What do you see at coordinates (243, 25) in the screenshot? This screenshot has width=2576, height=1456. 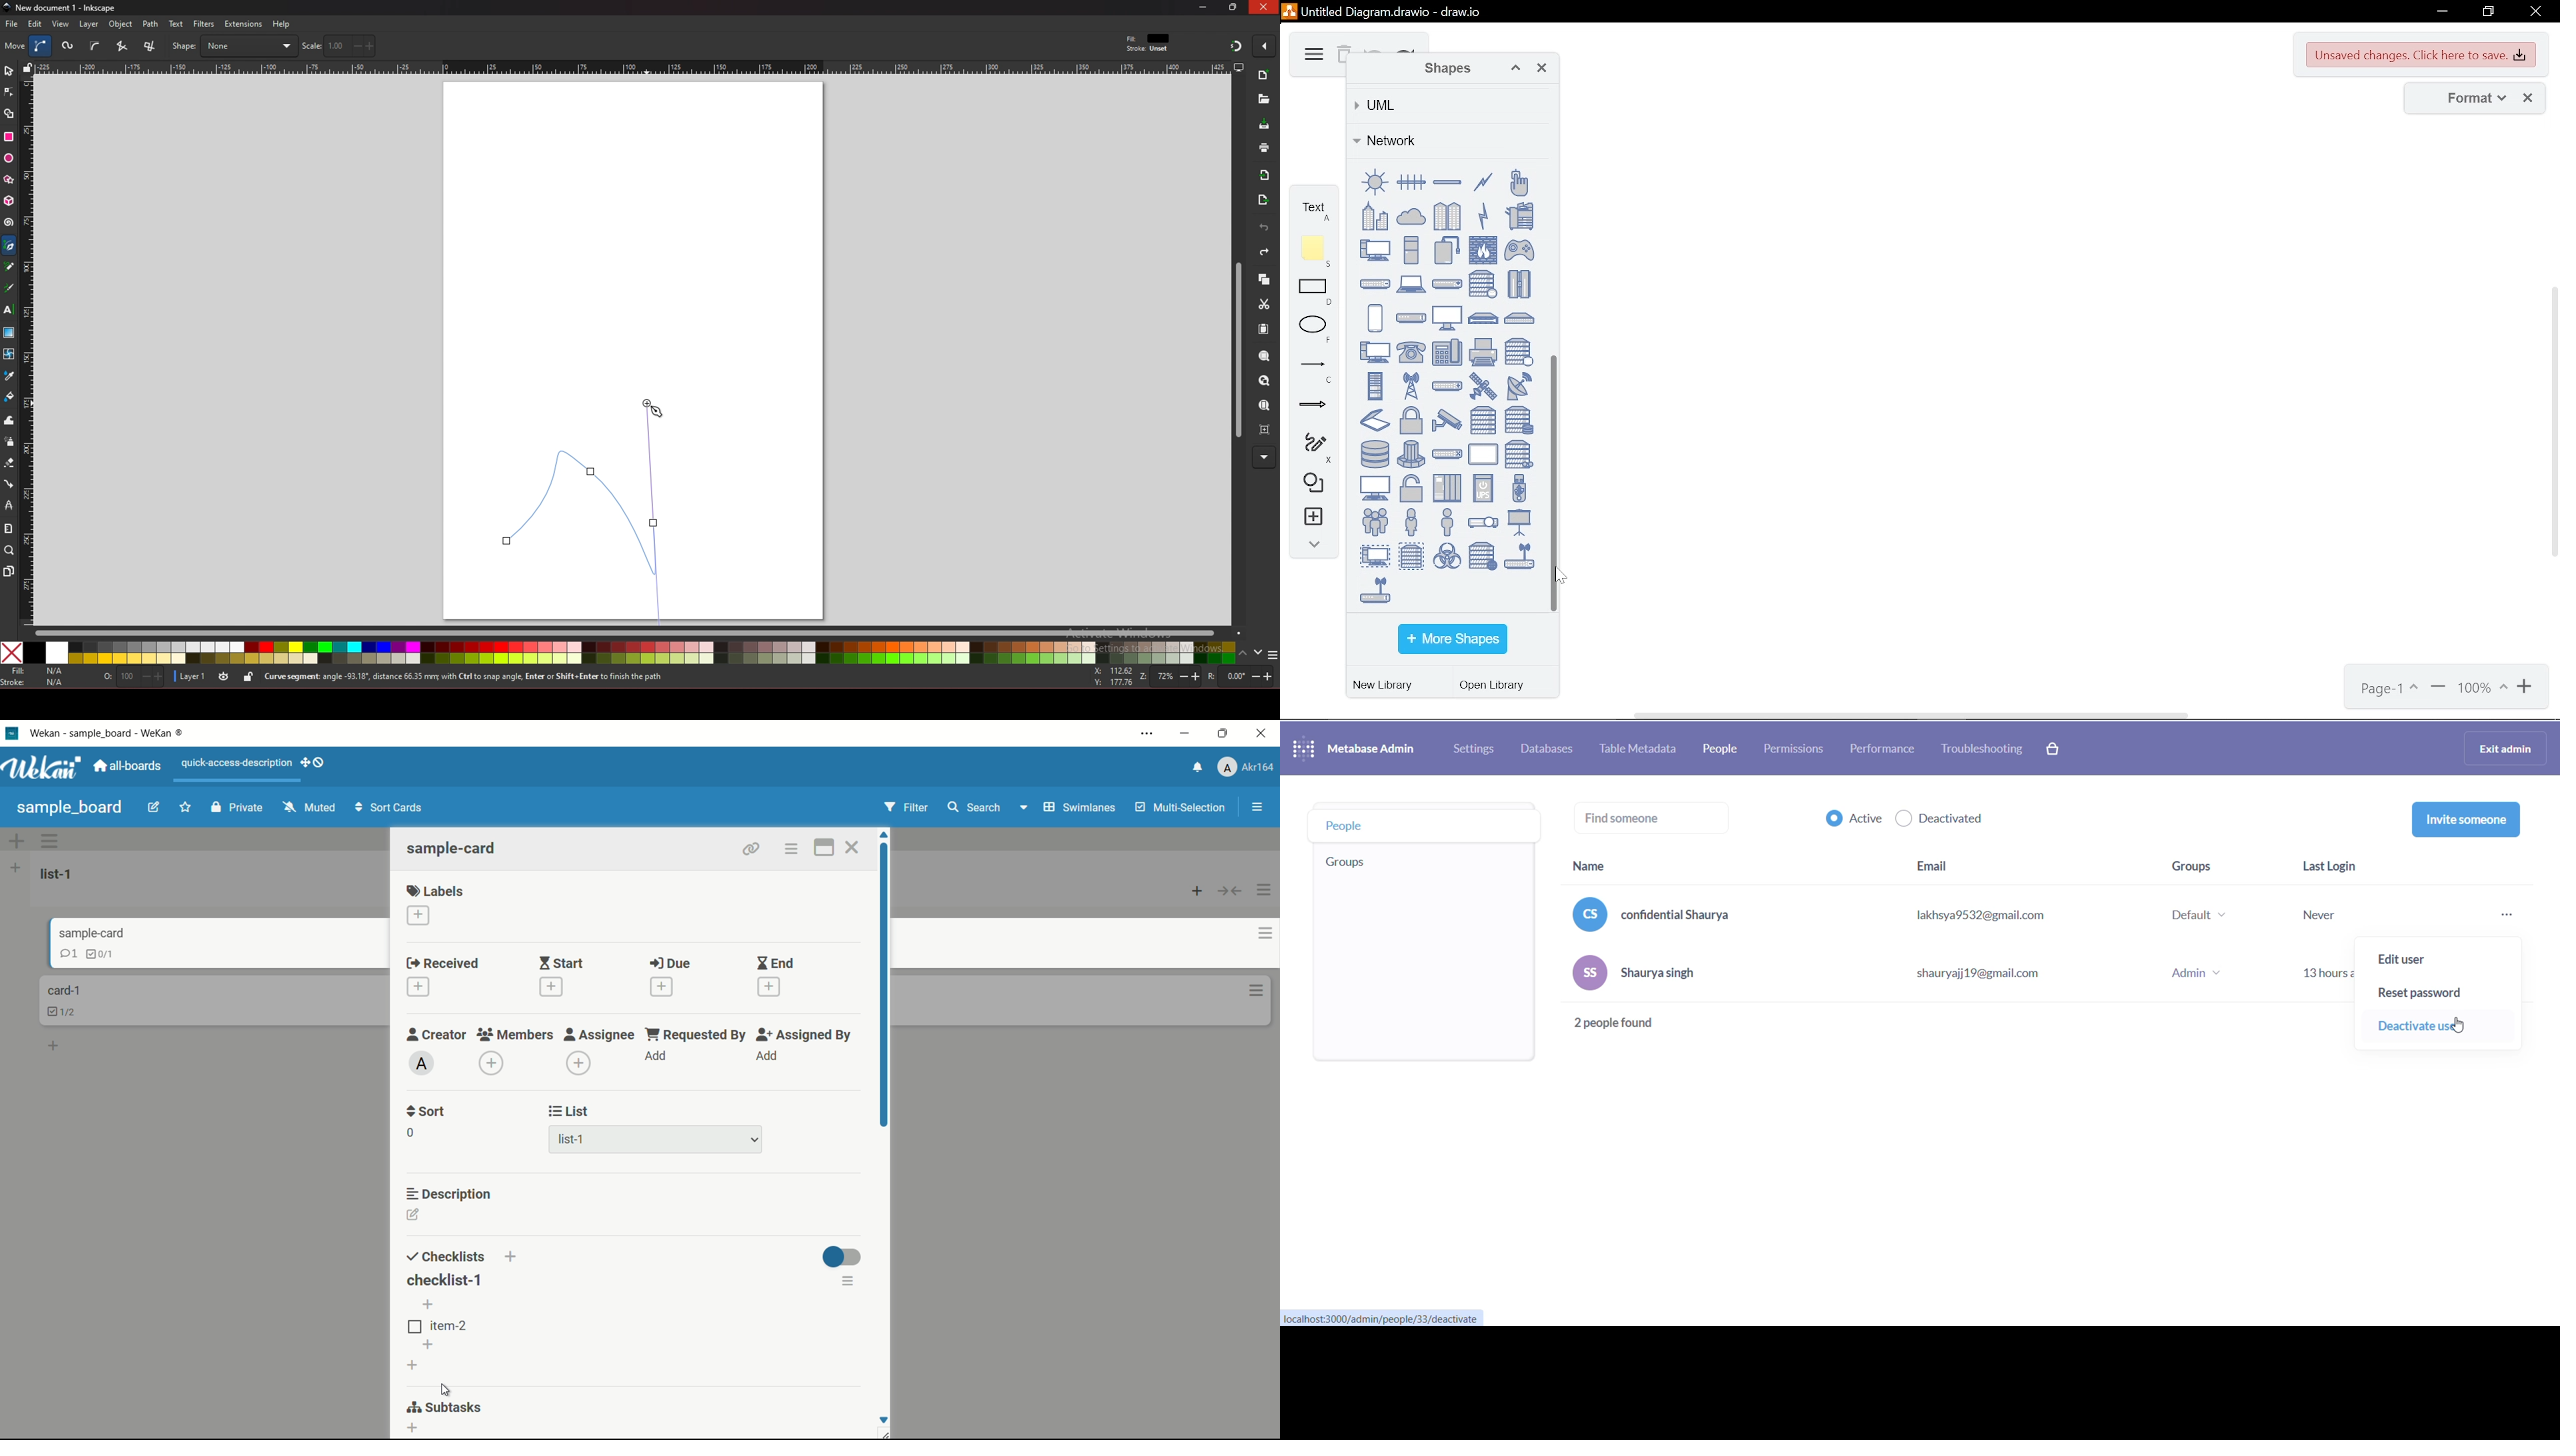 I see `extensions` at bounding box center [243, 25].